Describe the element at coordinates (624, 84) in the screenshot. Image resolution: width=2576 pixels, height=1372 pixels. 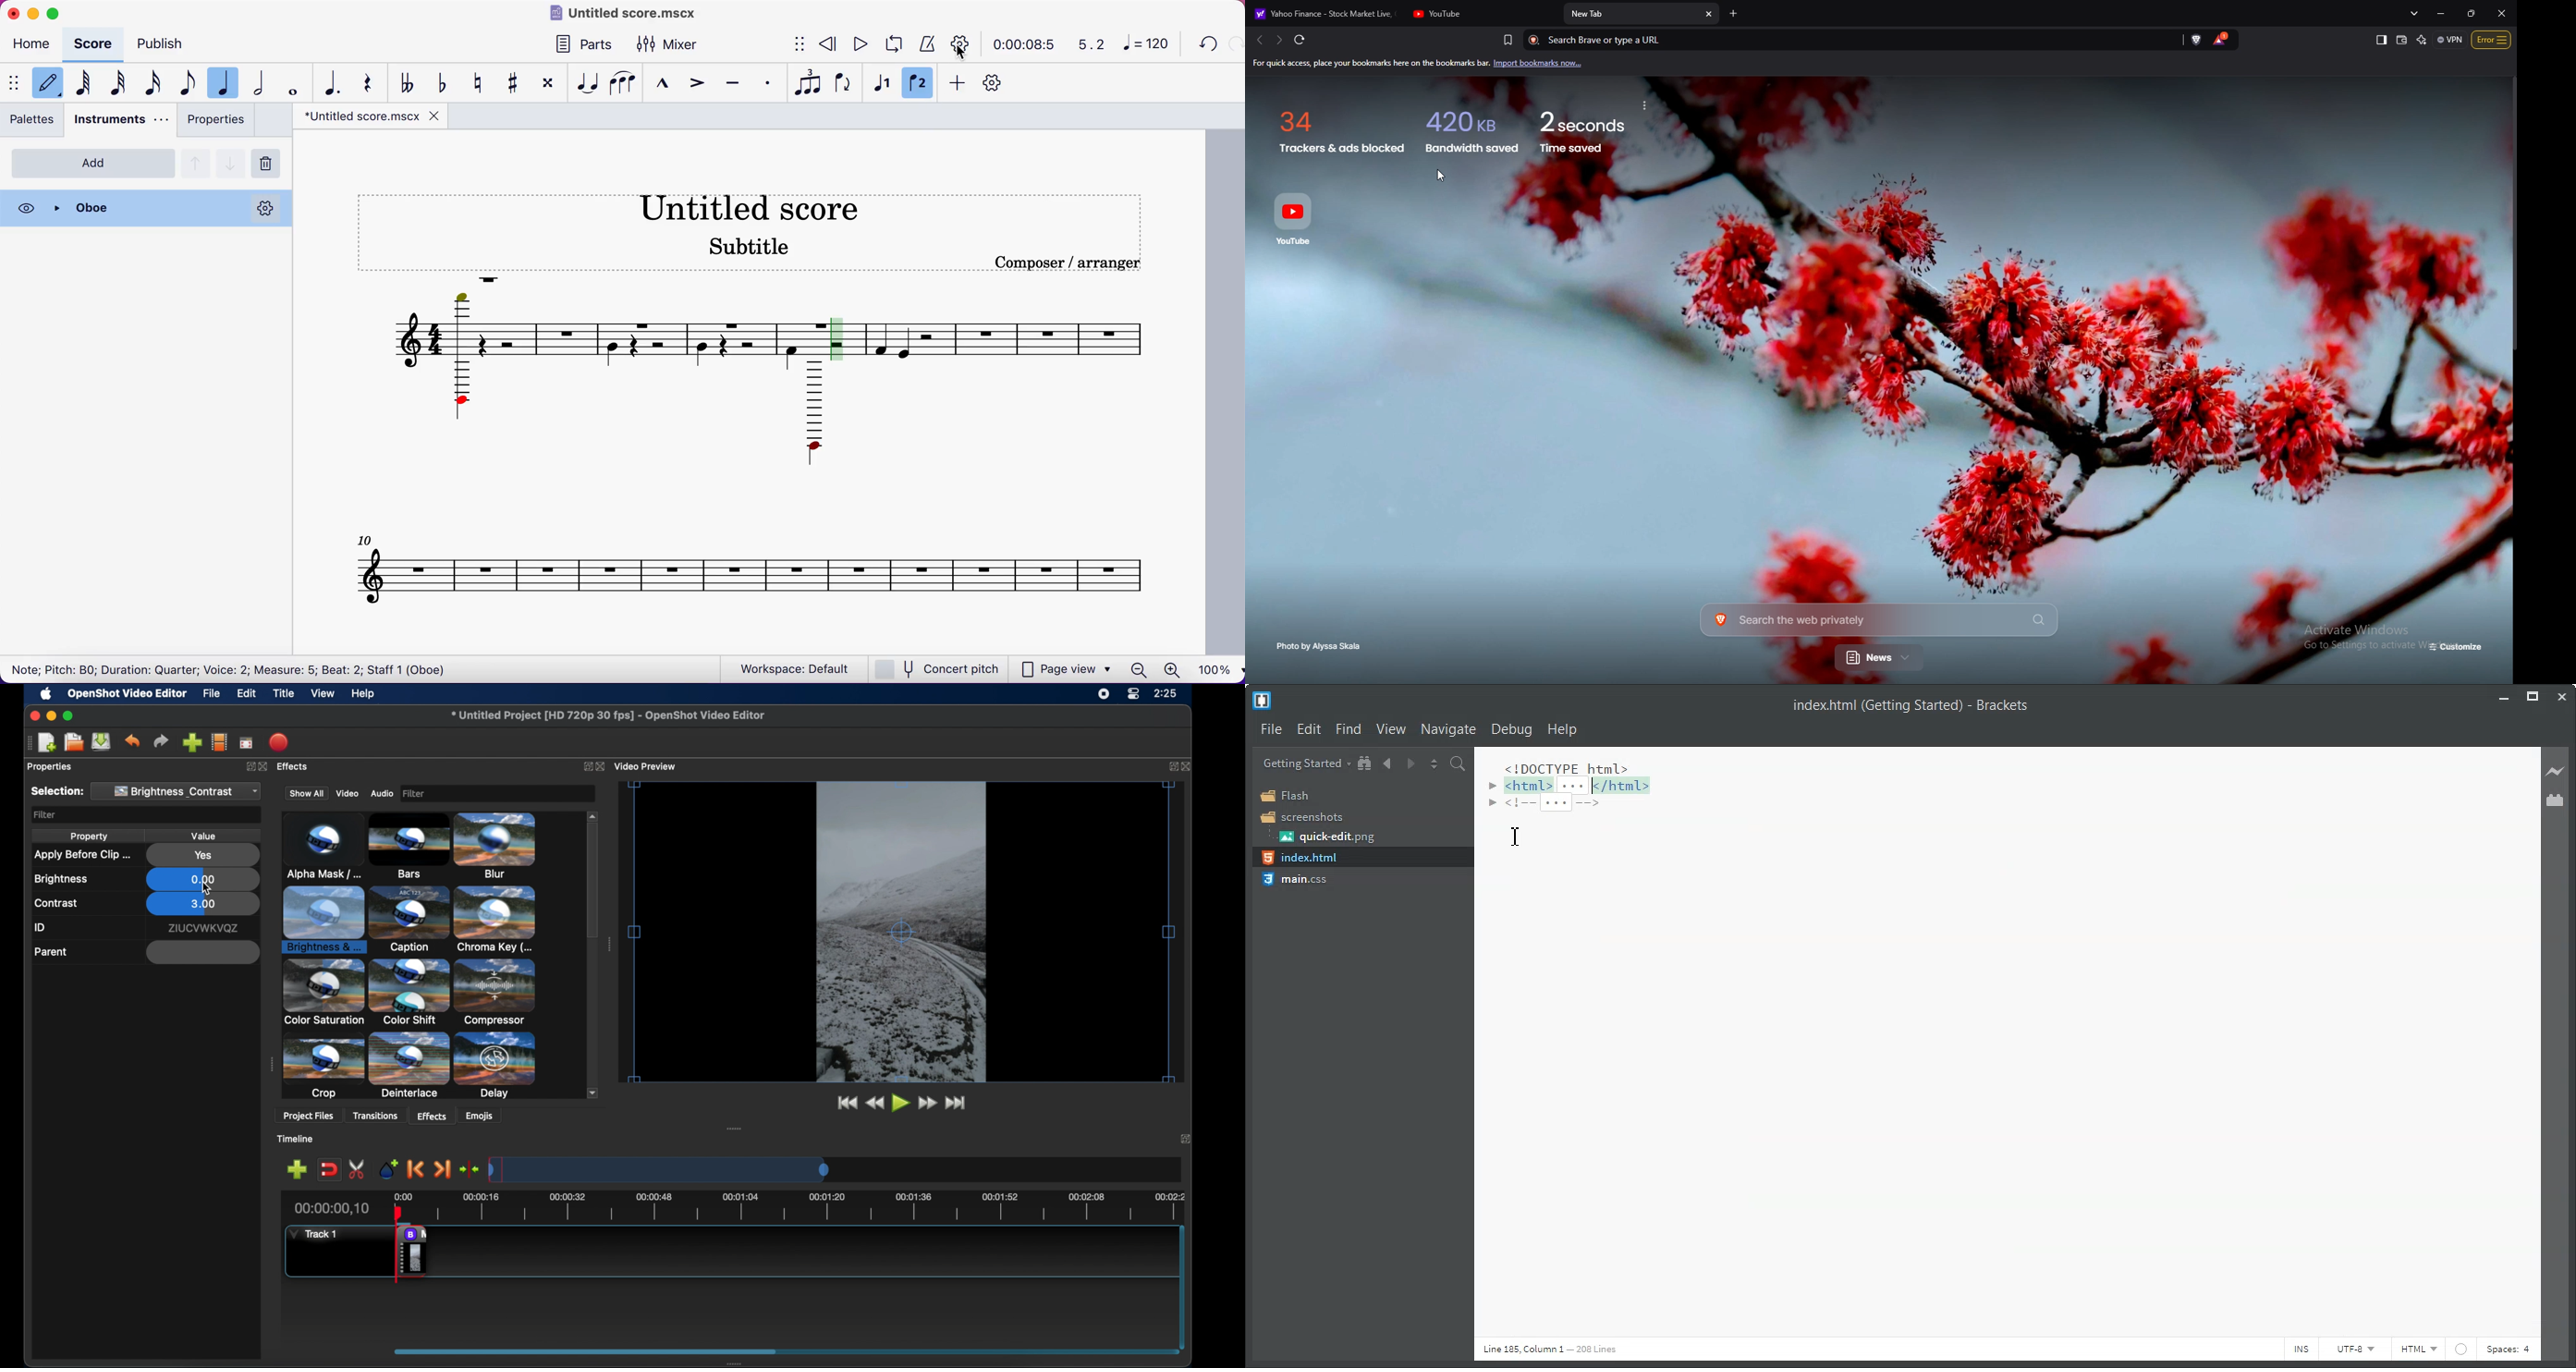
I see `slur` at that location.